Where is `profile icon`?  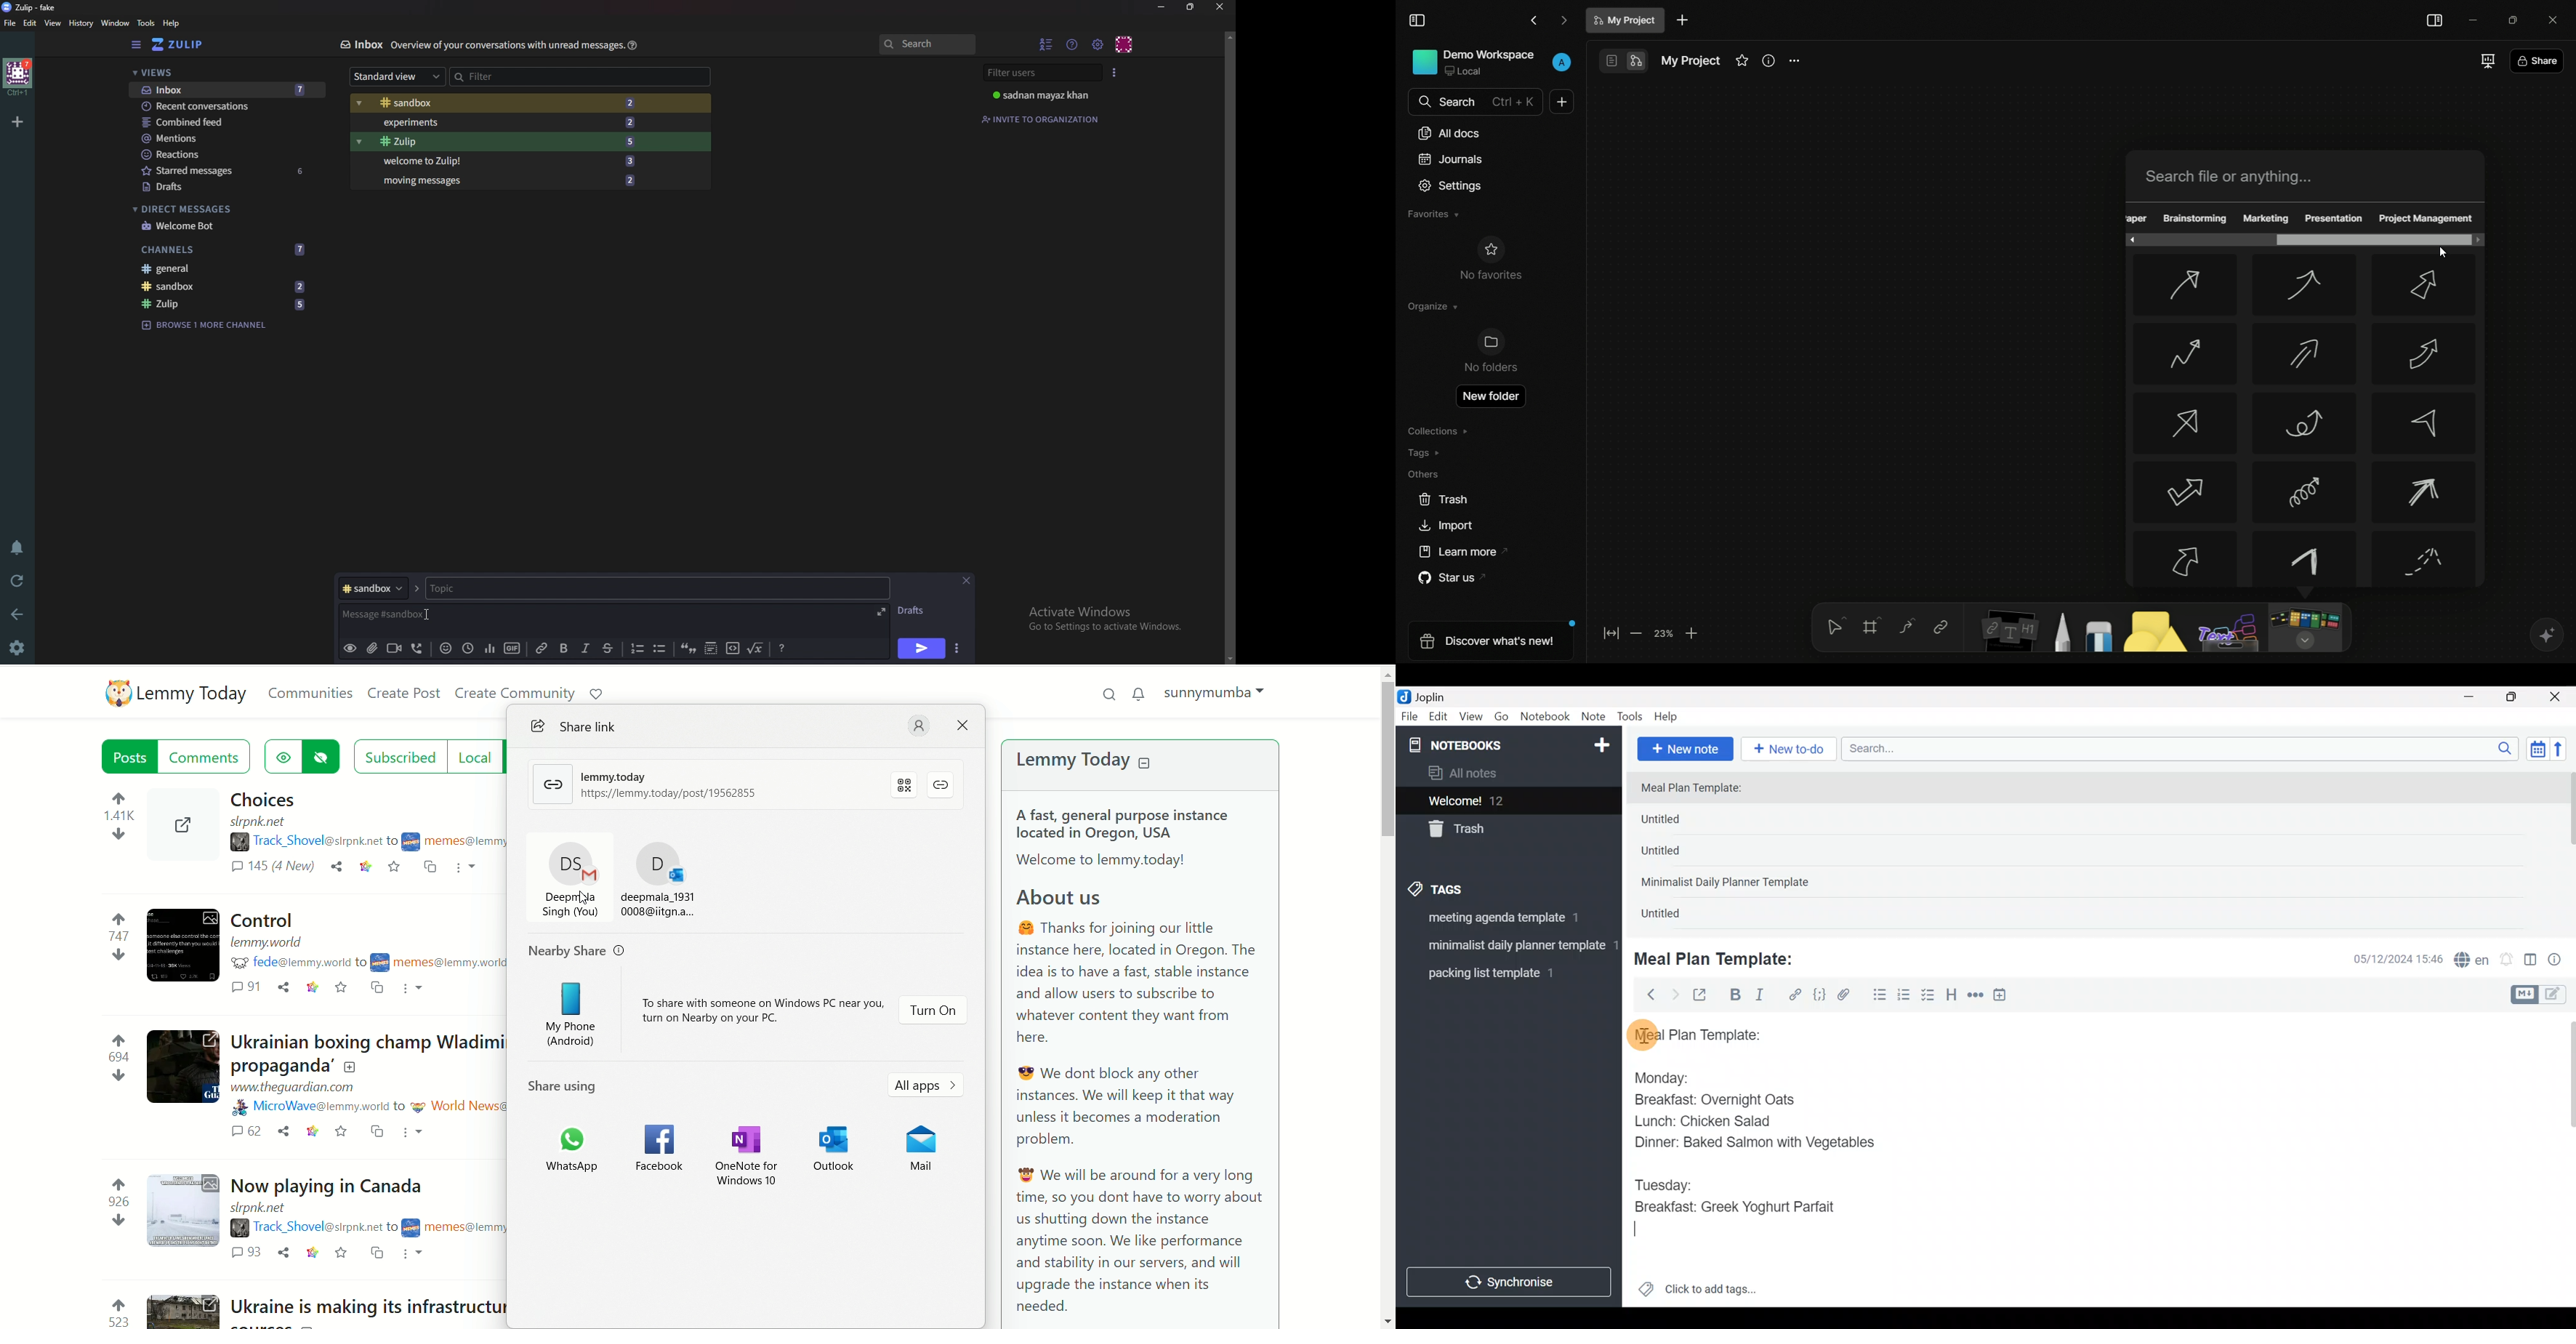
profile icon is located at coordinates (1563, 60).